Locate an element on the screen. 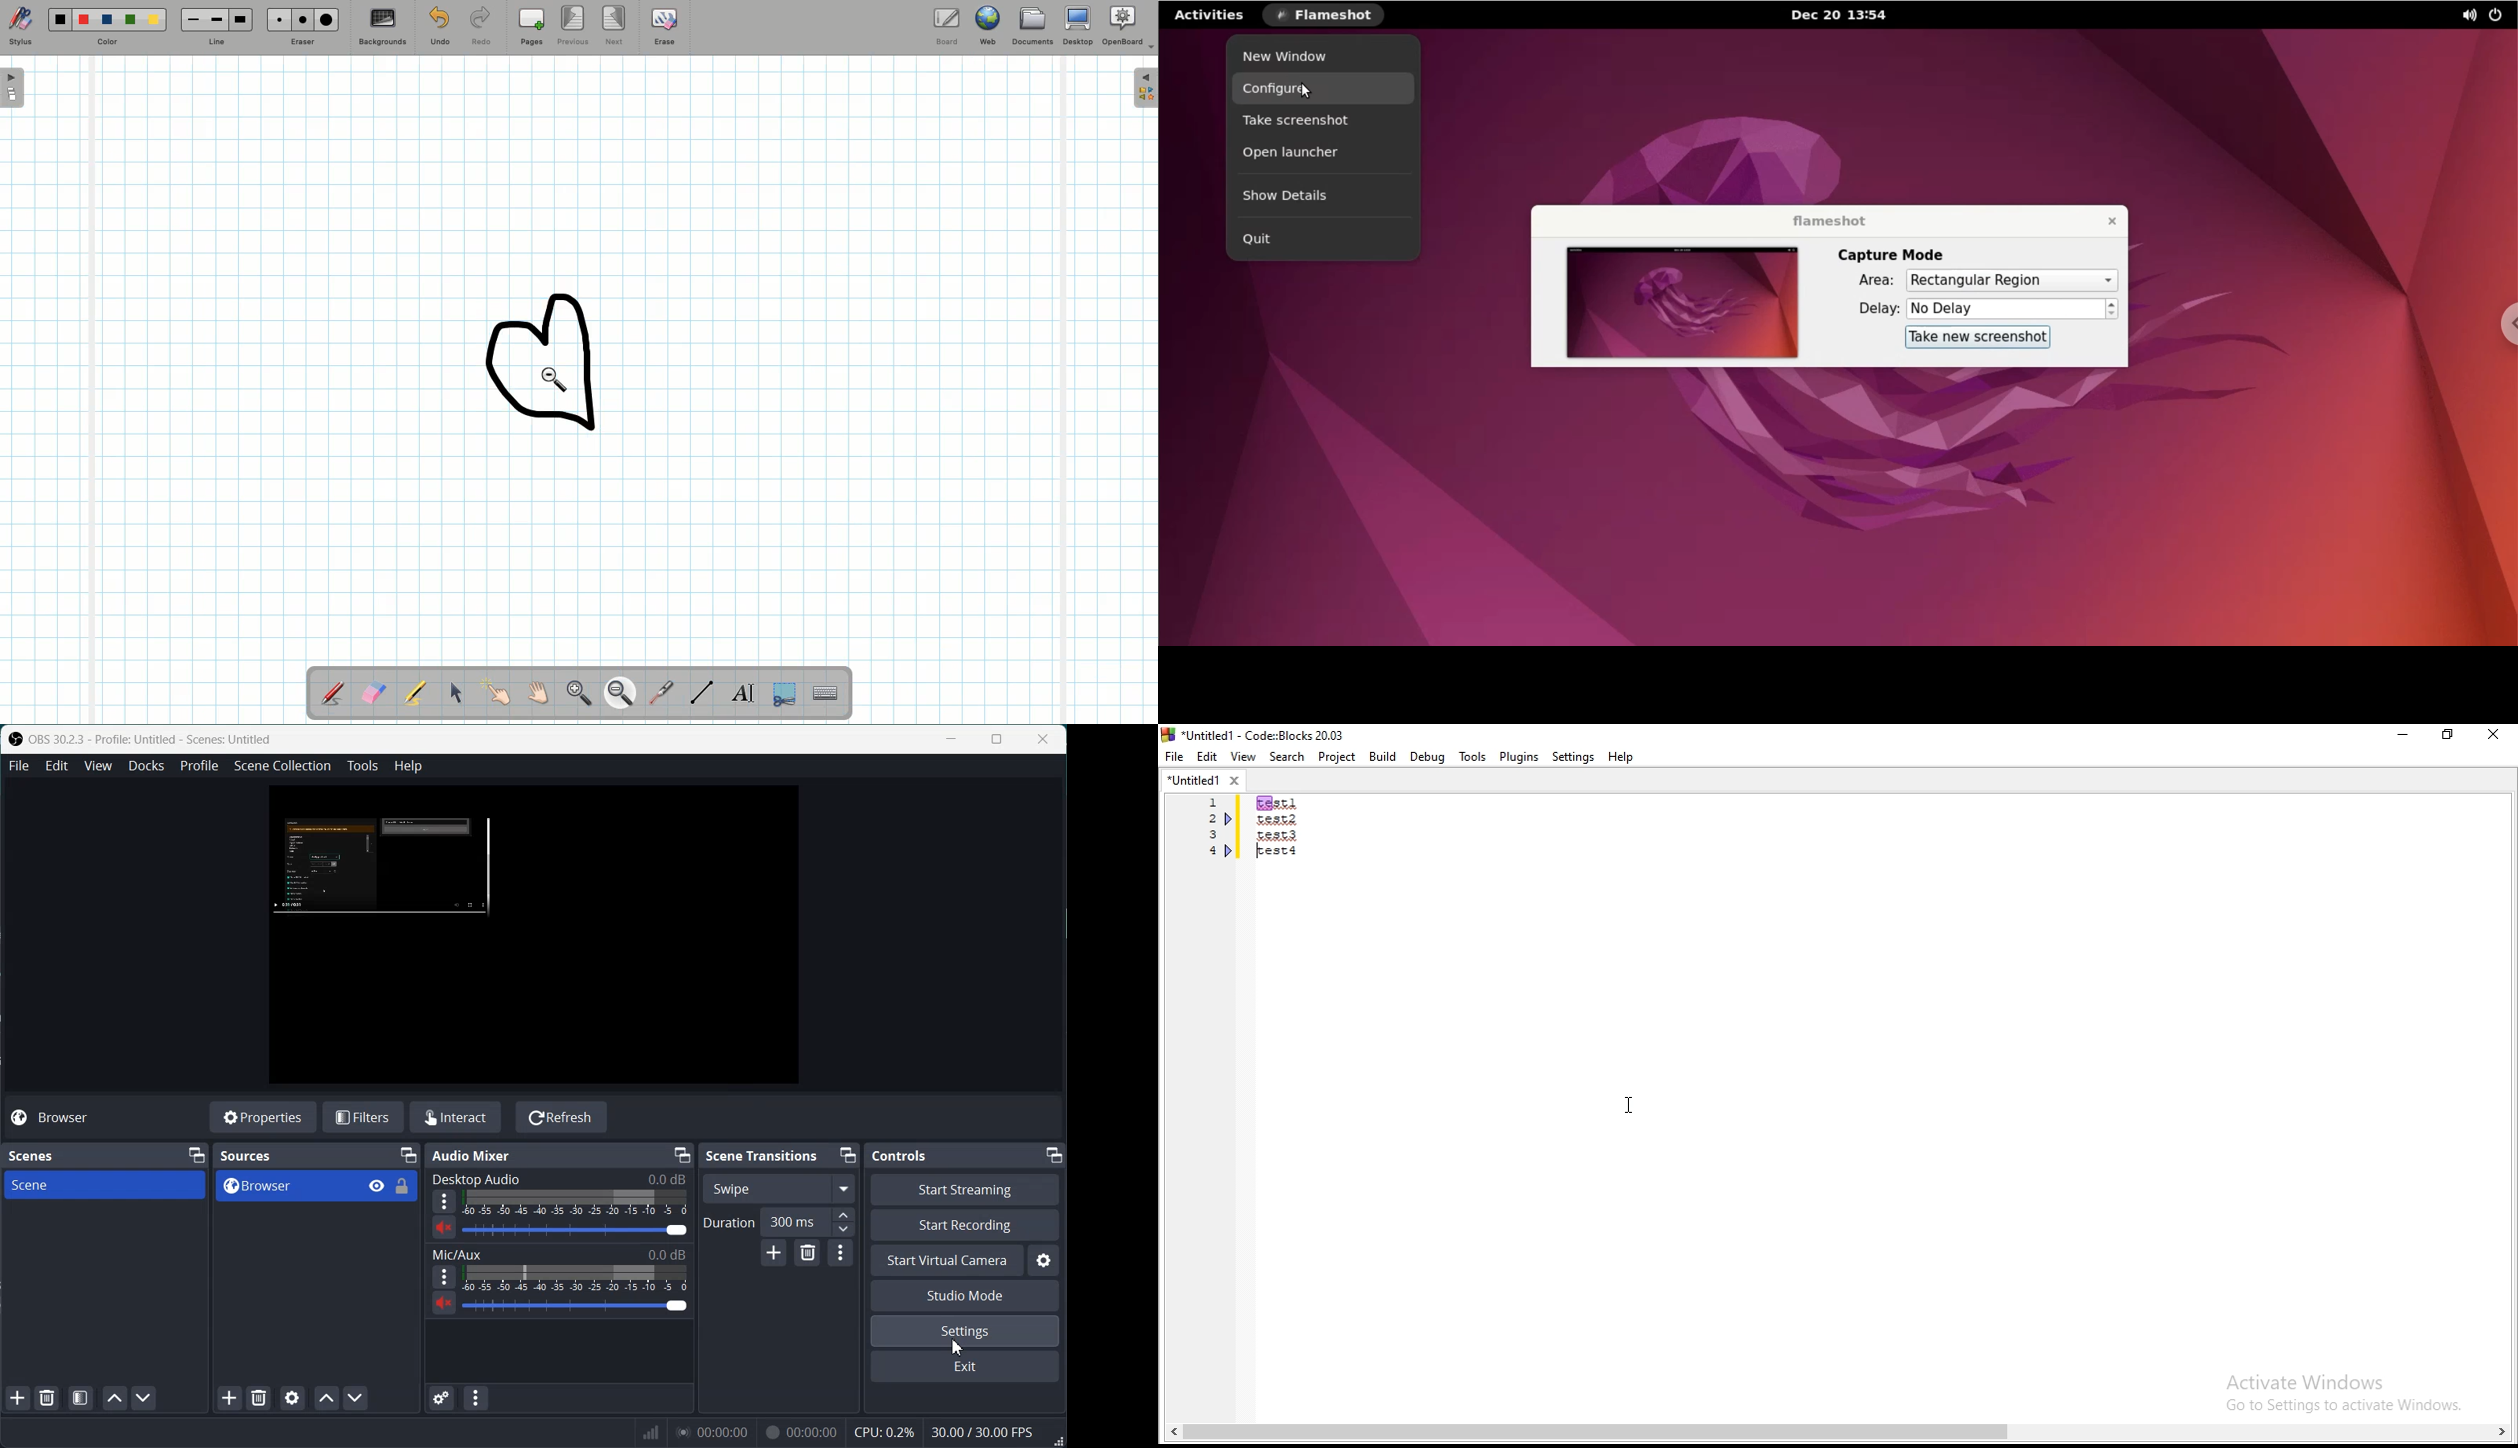 The height and width of the screenshot is (1456, 2520). Cursor is located at coordinates (958, 1347).